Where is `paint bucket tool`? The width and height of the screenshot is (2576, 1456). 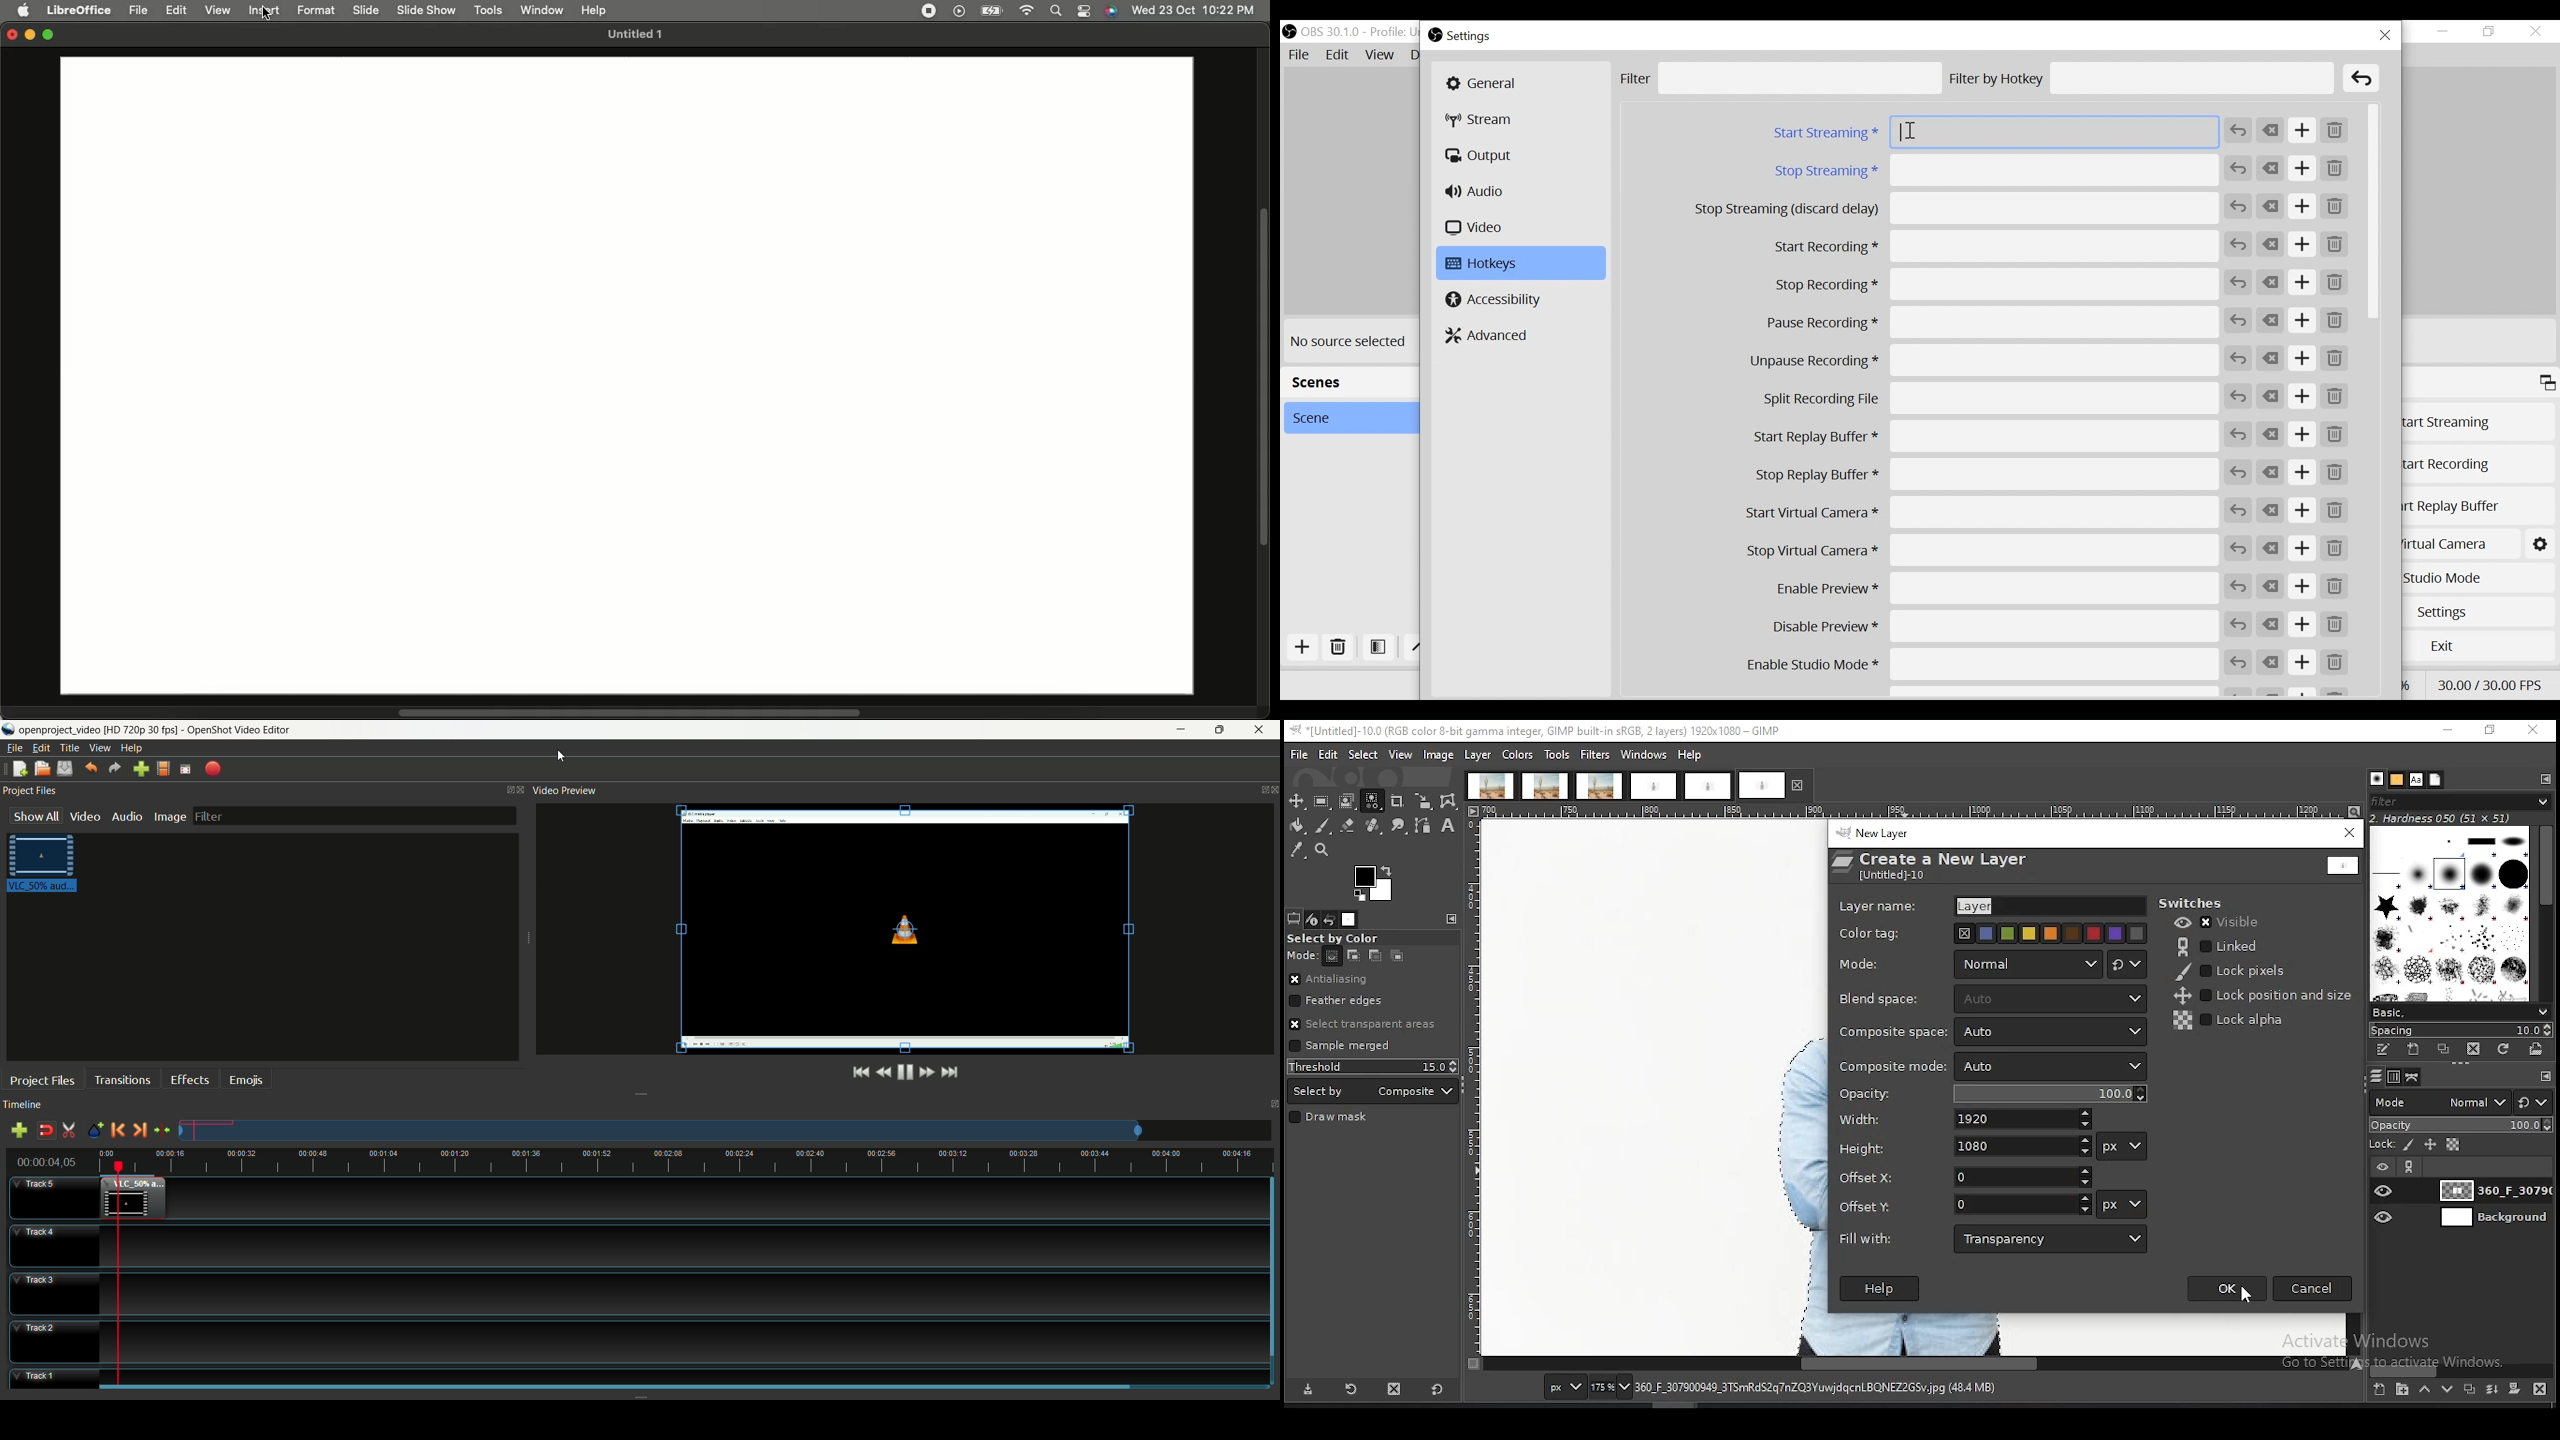
paint bucket tool is located at coordinates (1295, 826).